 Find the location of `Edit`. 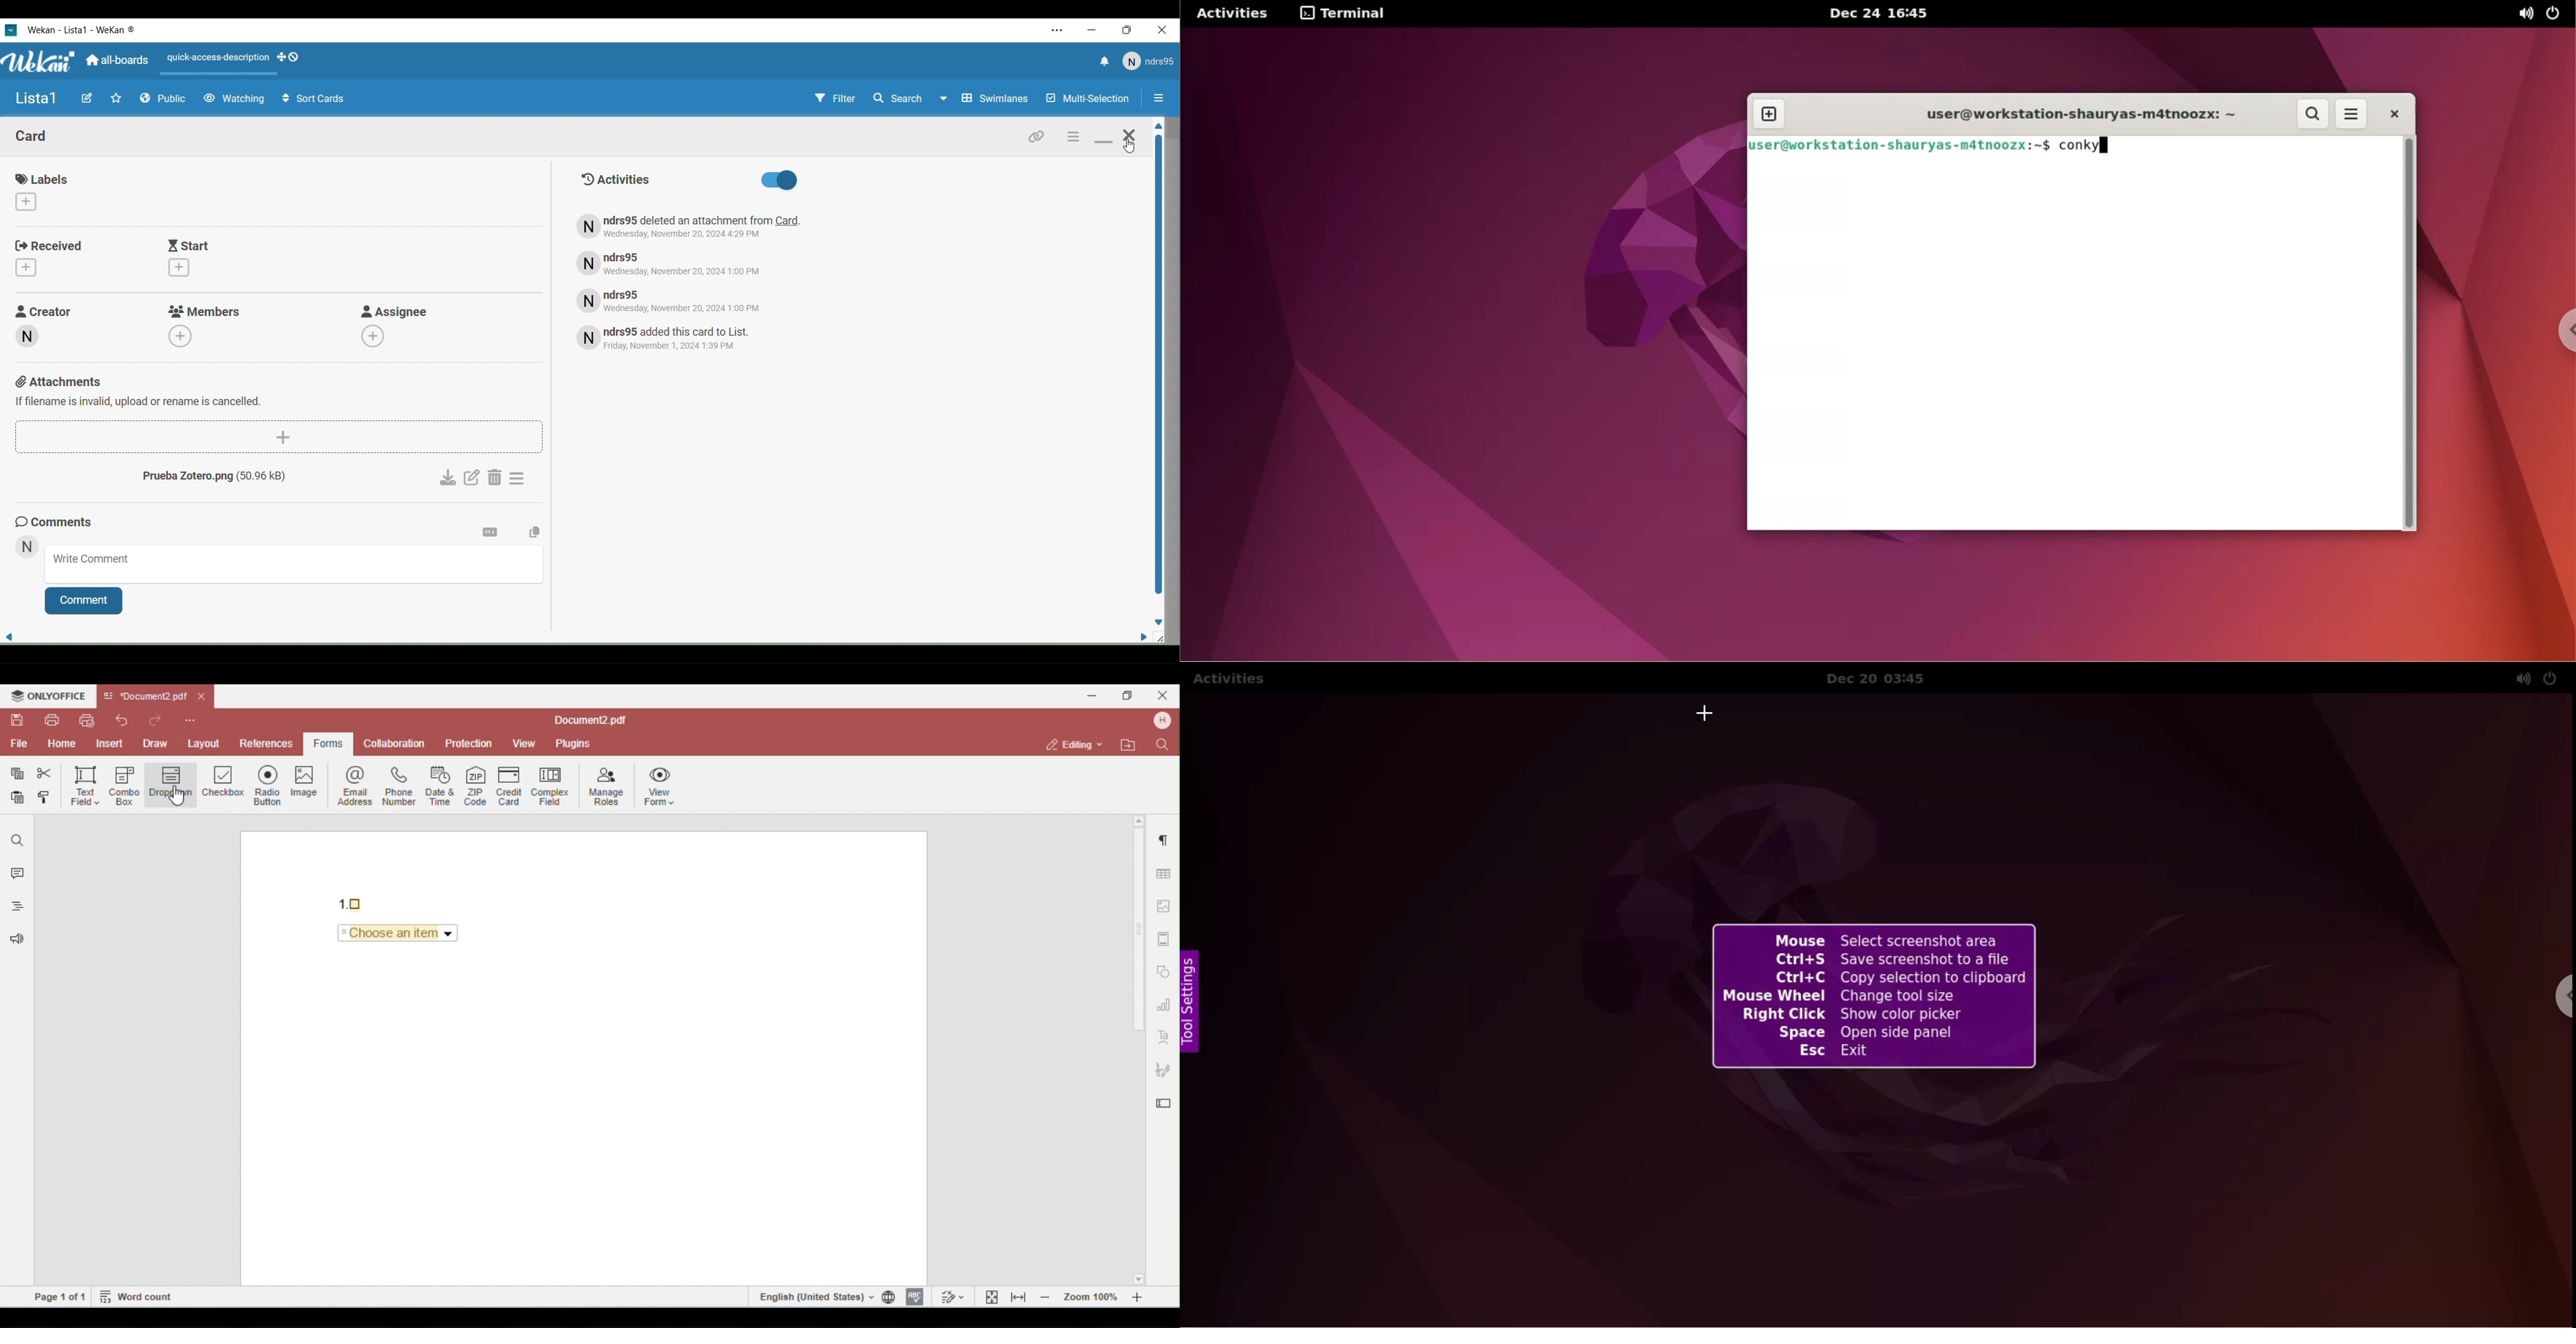

Edit is located at coordinates (467, 477).